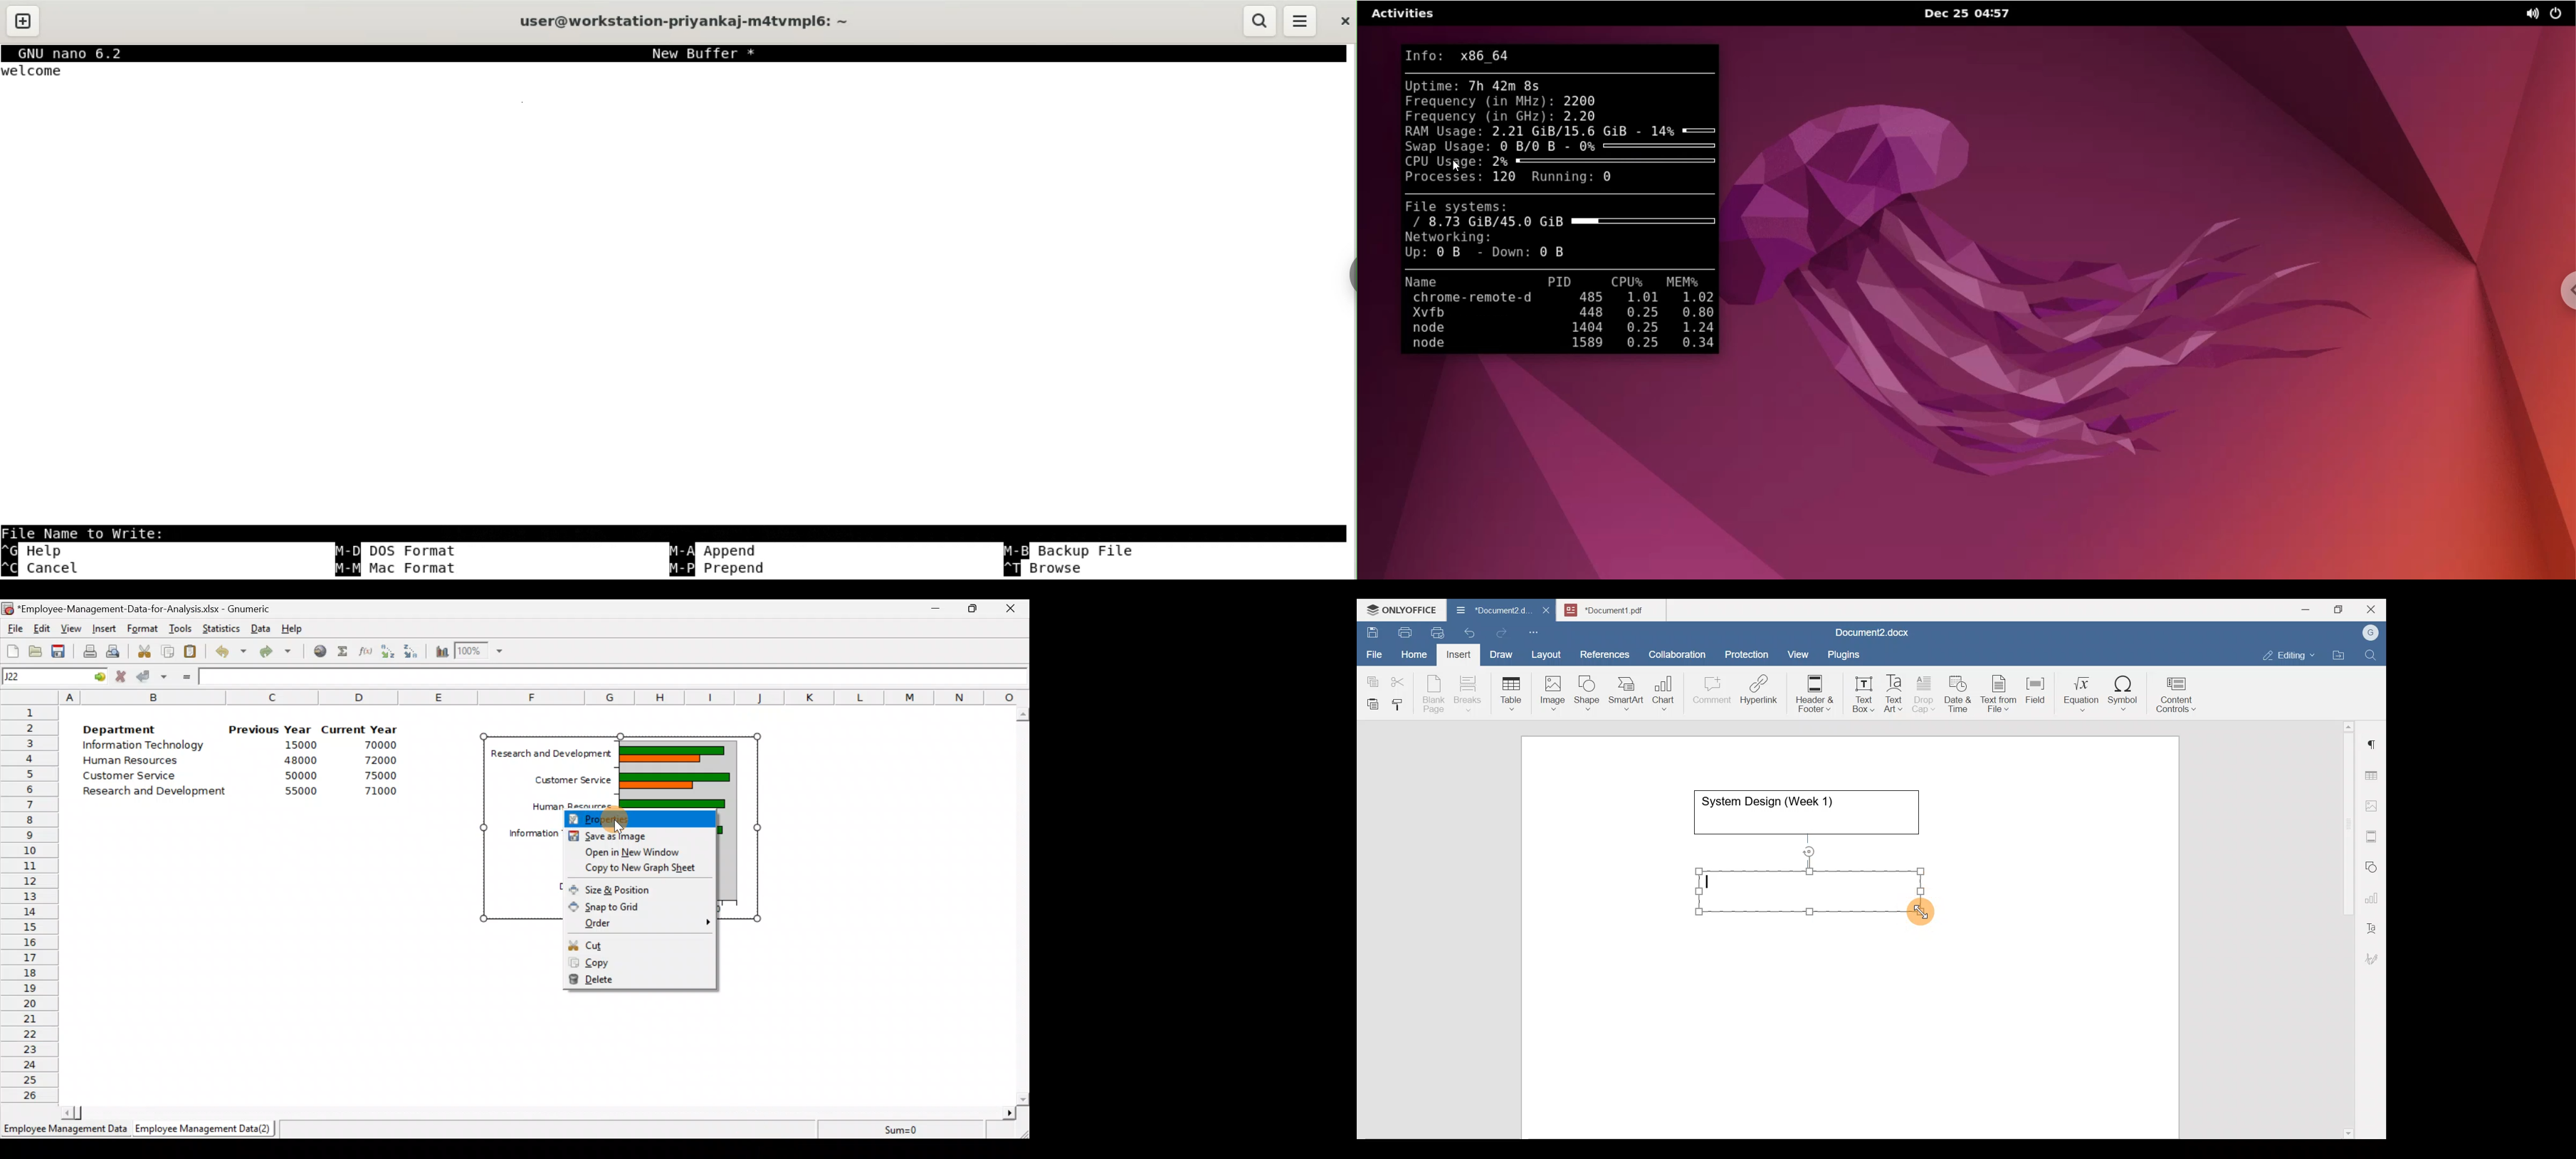  Describe the element at coordinates (1537, 630) in the screenshot. I see `Customize quick access toolbar` at that location.